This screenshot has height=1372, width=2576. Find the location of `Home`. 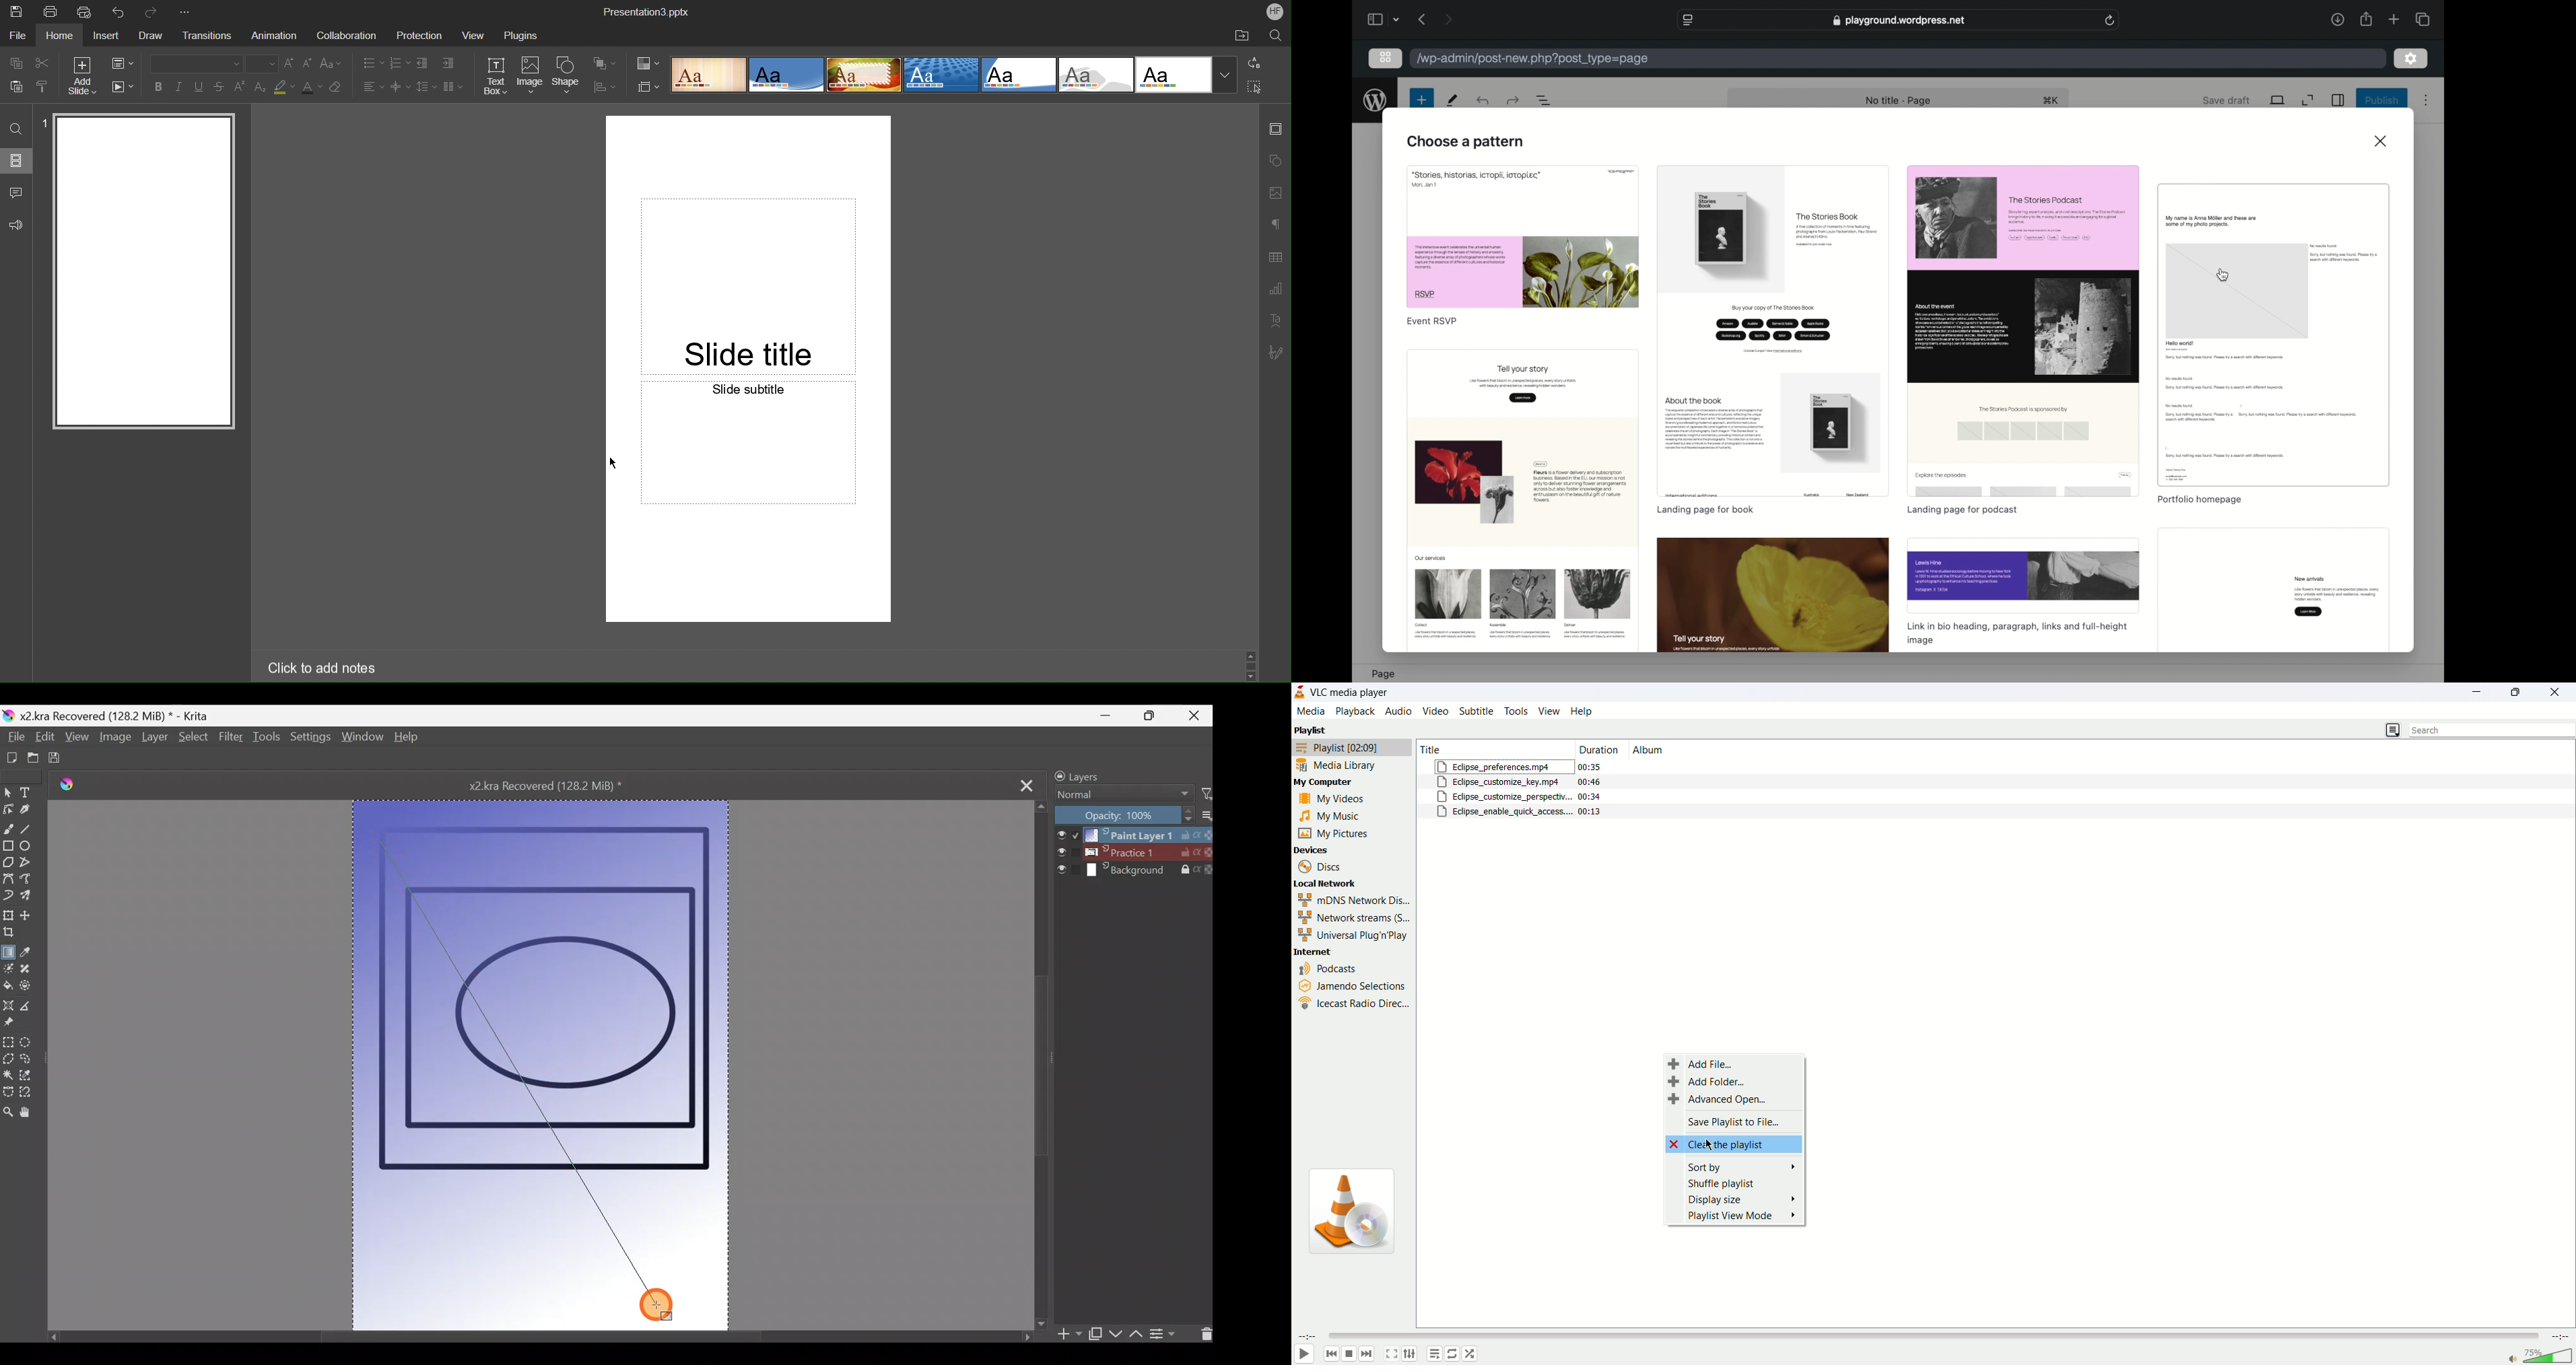

Home is located at coordinates (61, 36).